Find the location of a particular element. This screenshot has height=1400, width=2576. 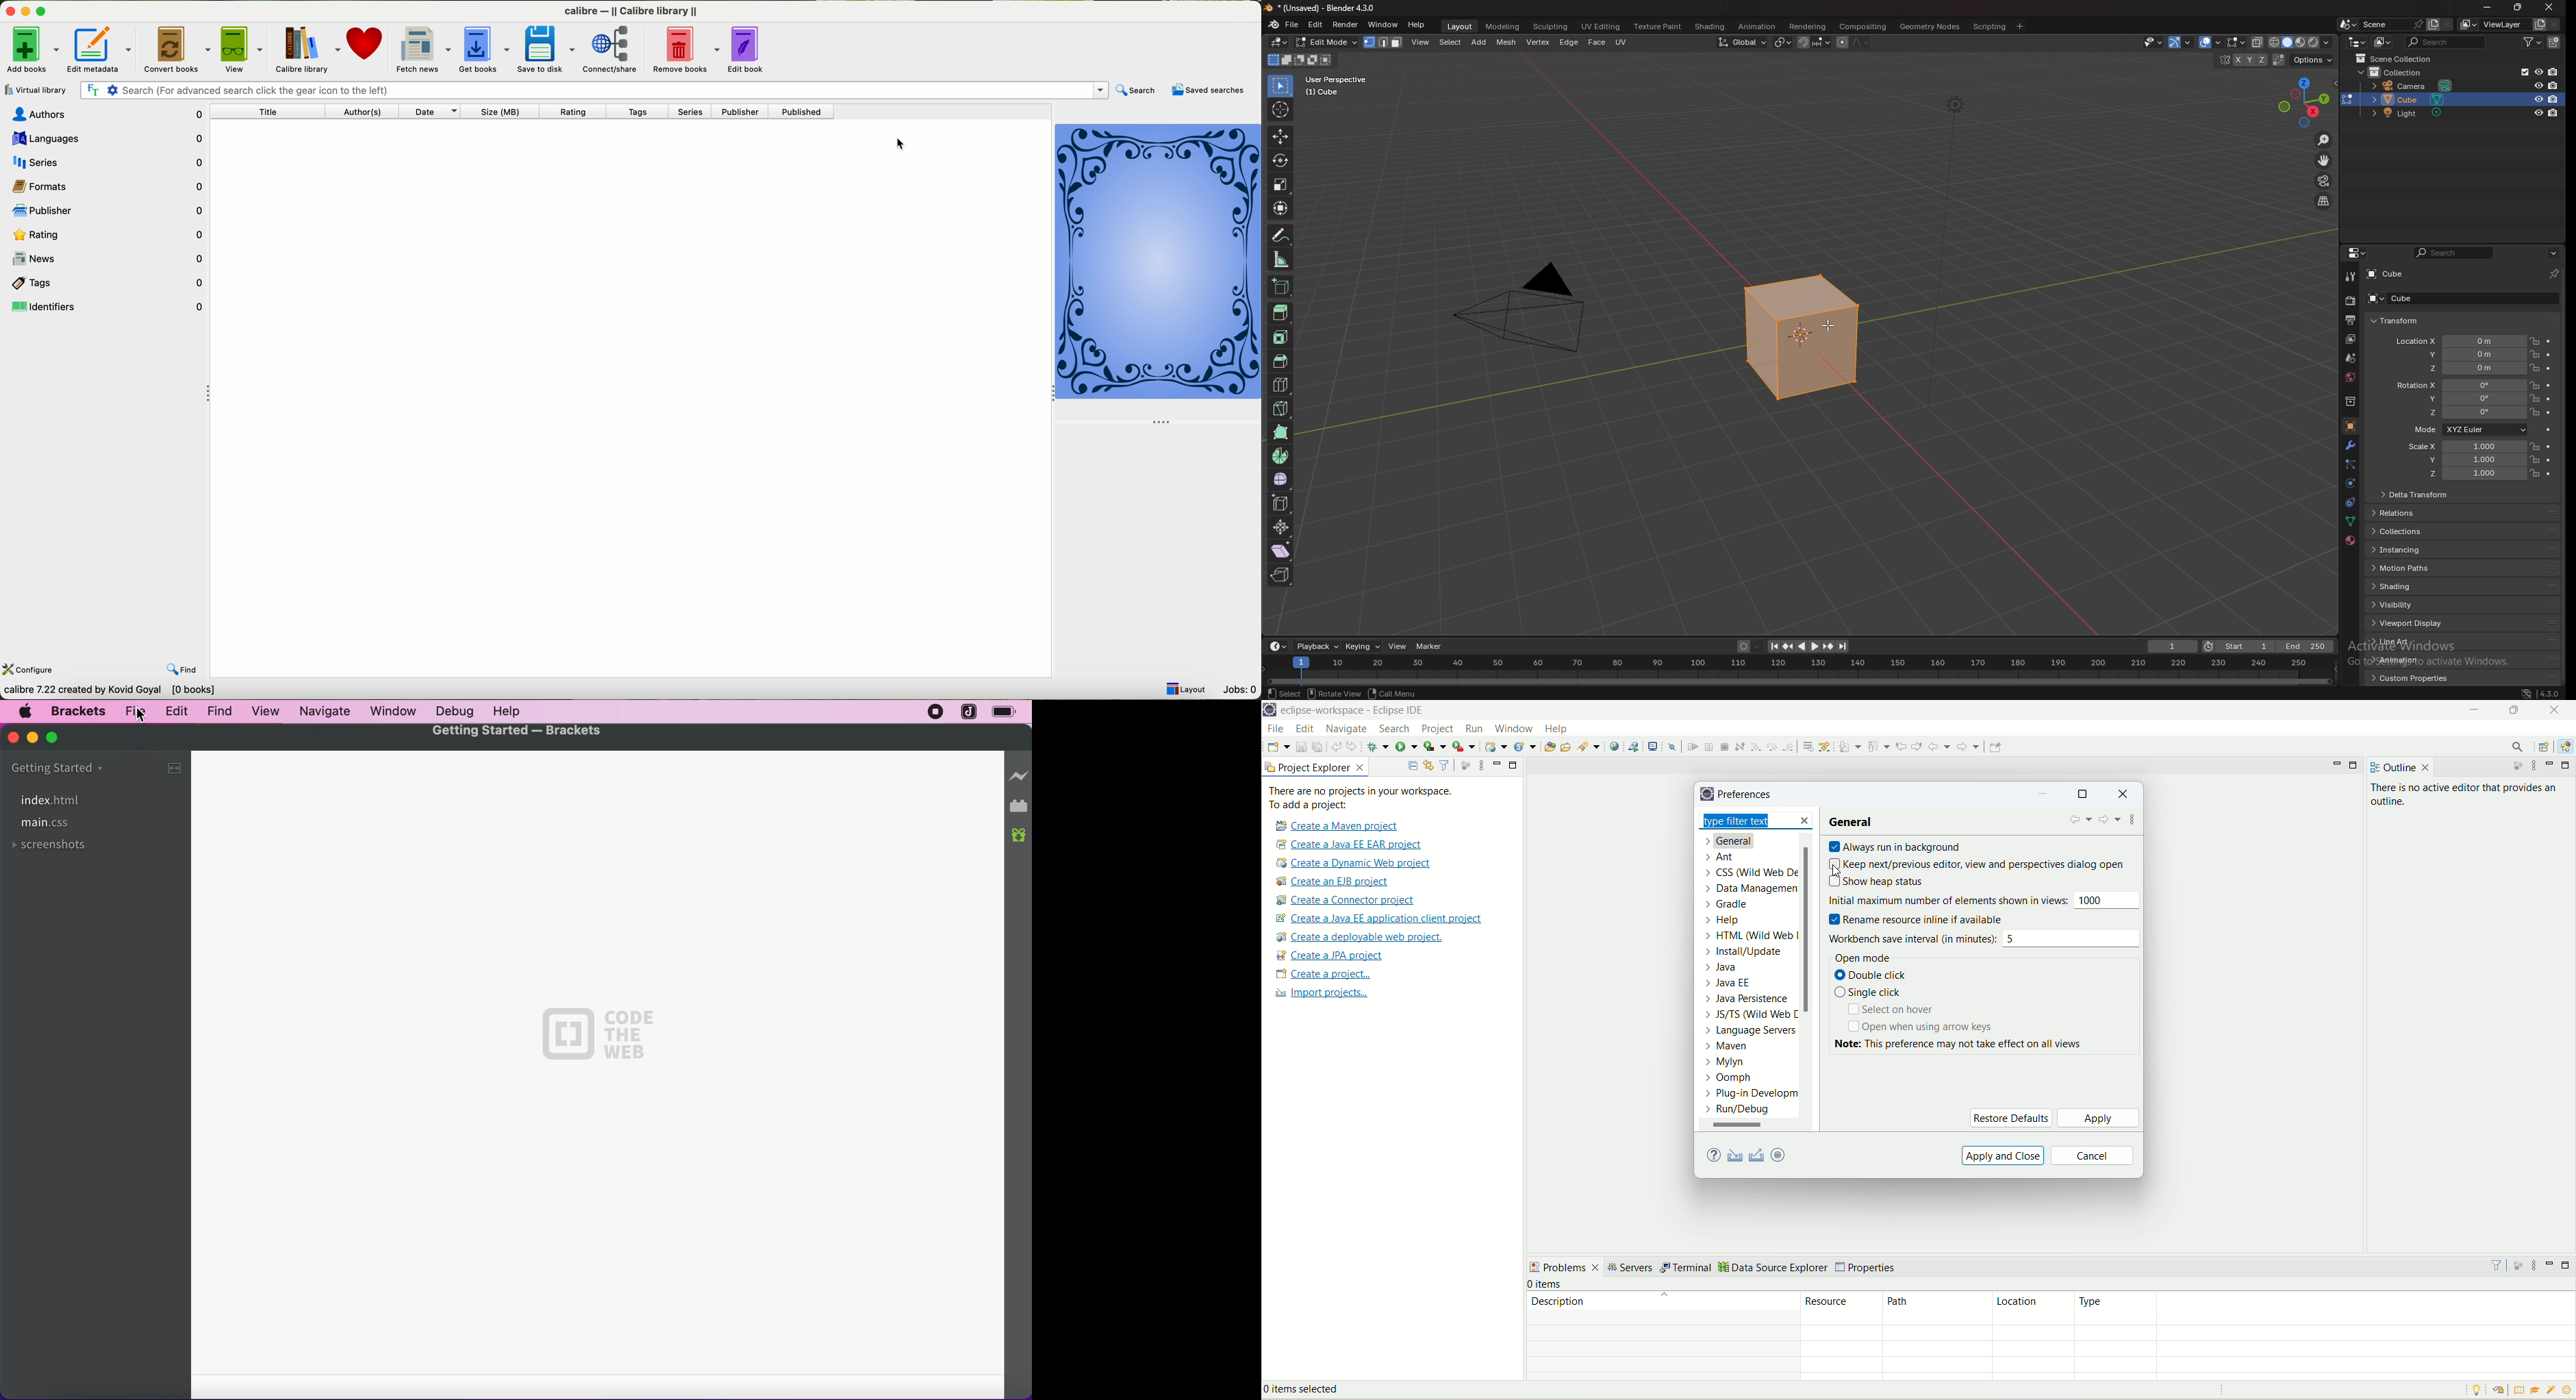

rip region is located at coordinates (1280, 574).